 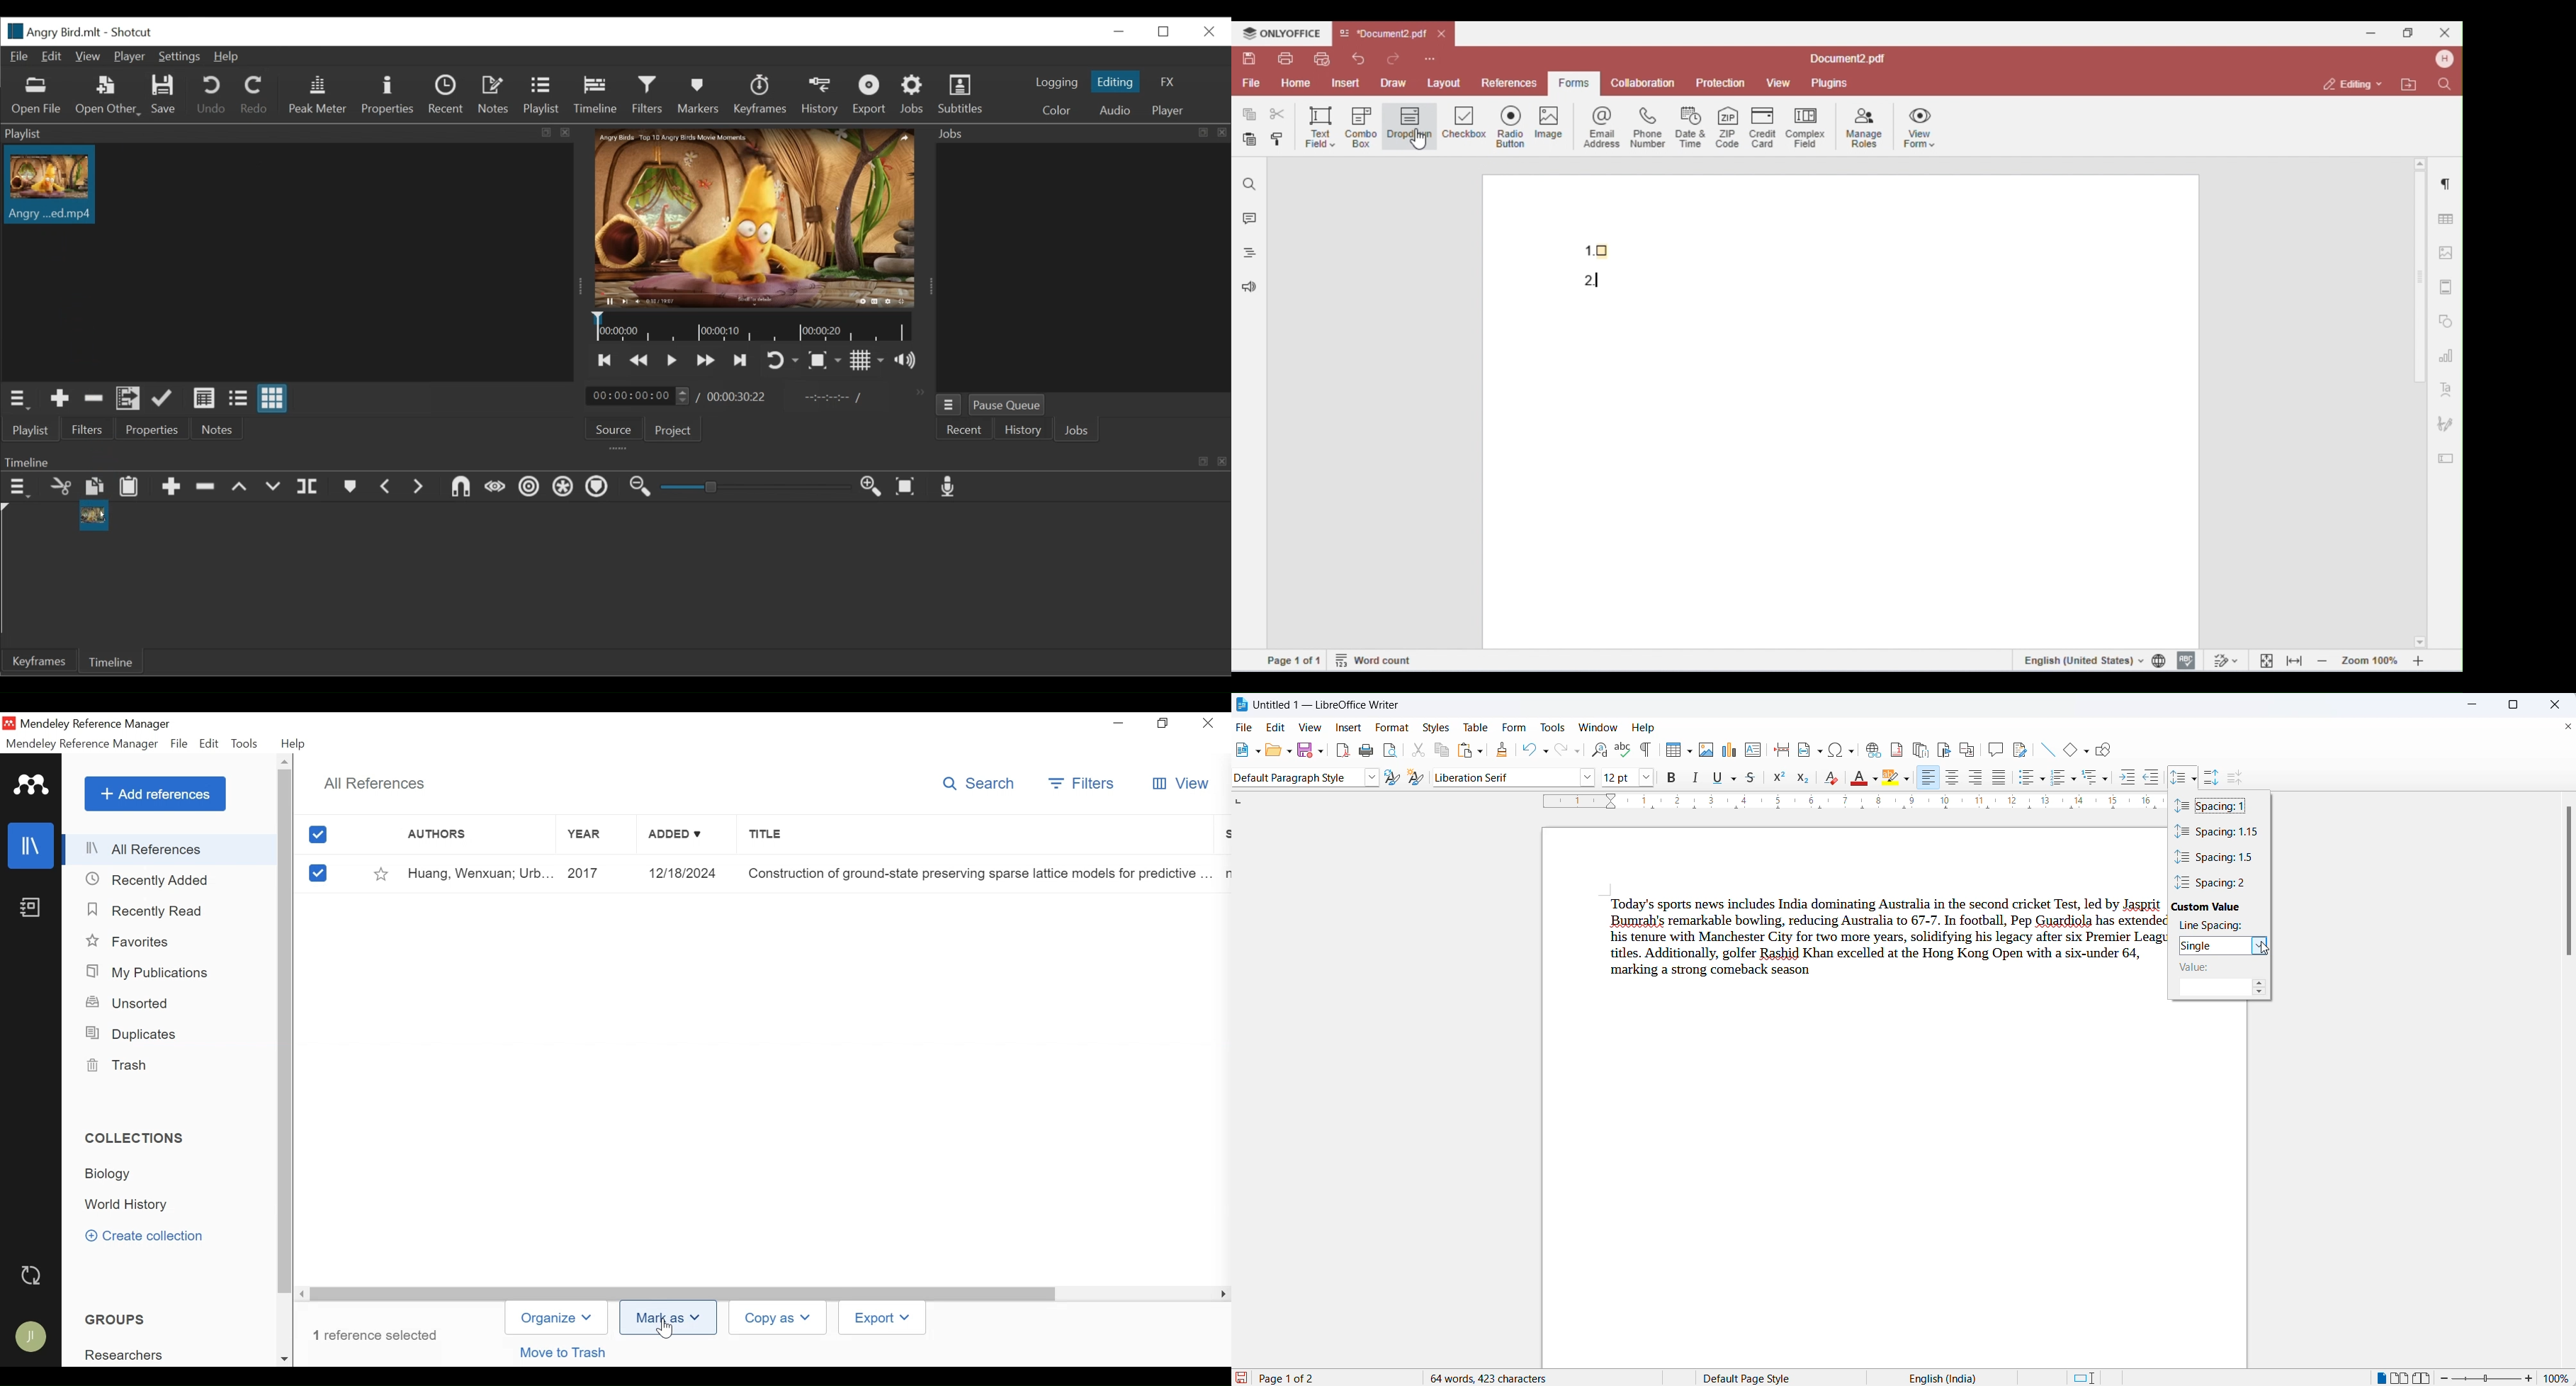 What do you see at coordinates (135, 1138) in the screenshot?
I see `Collections` at bounding box center [135, 1138].